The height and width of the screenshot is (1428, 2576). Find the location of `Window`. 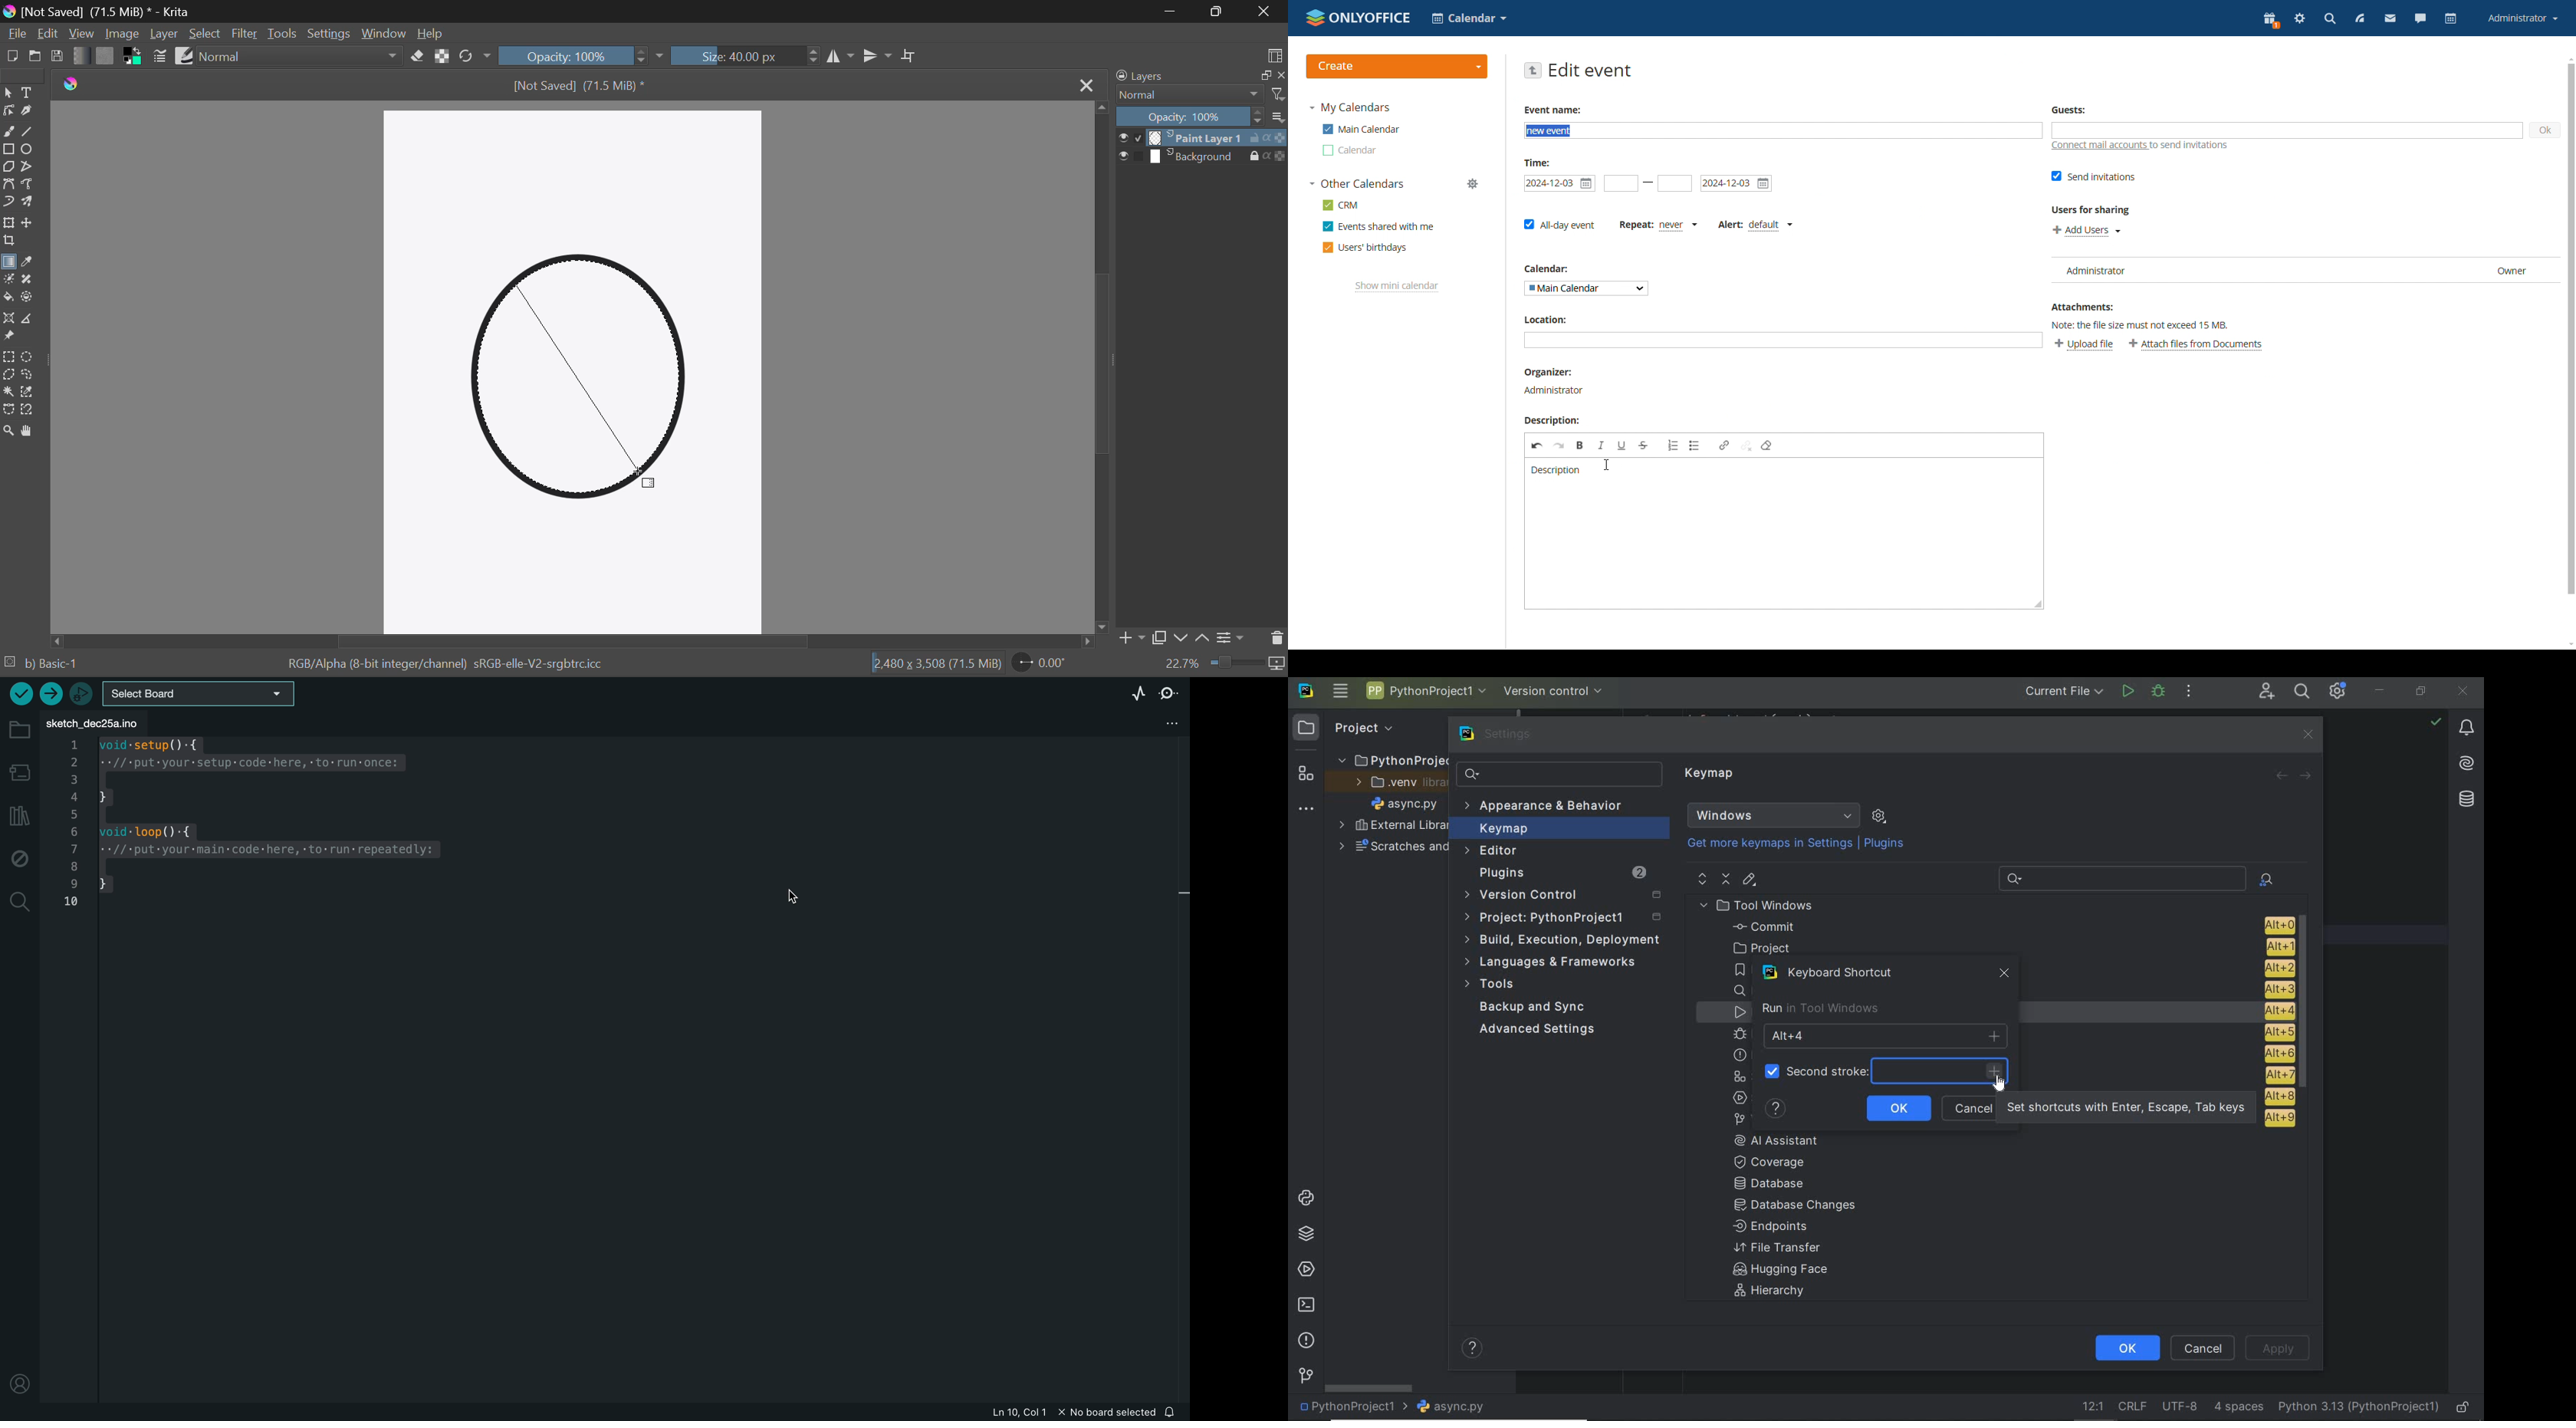

Window is located at coordinates (385, 36).